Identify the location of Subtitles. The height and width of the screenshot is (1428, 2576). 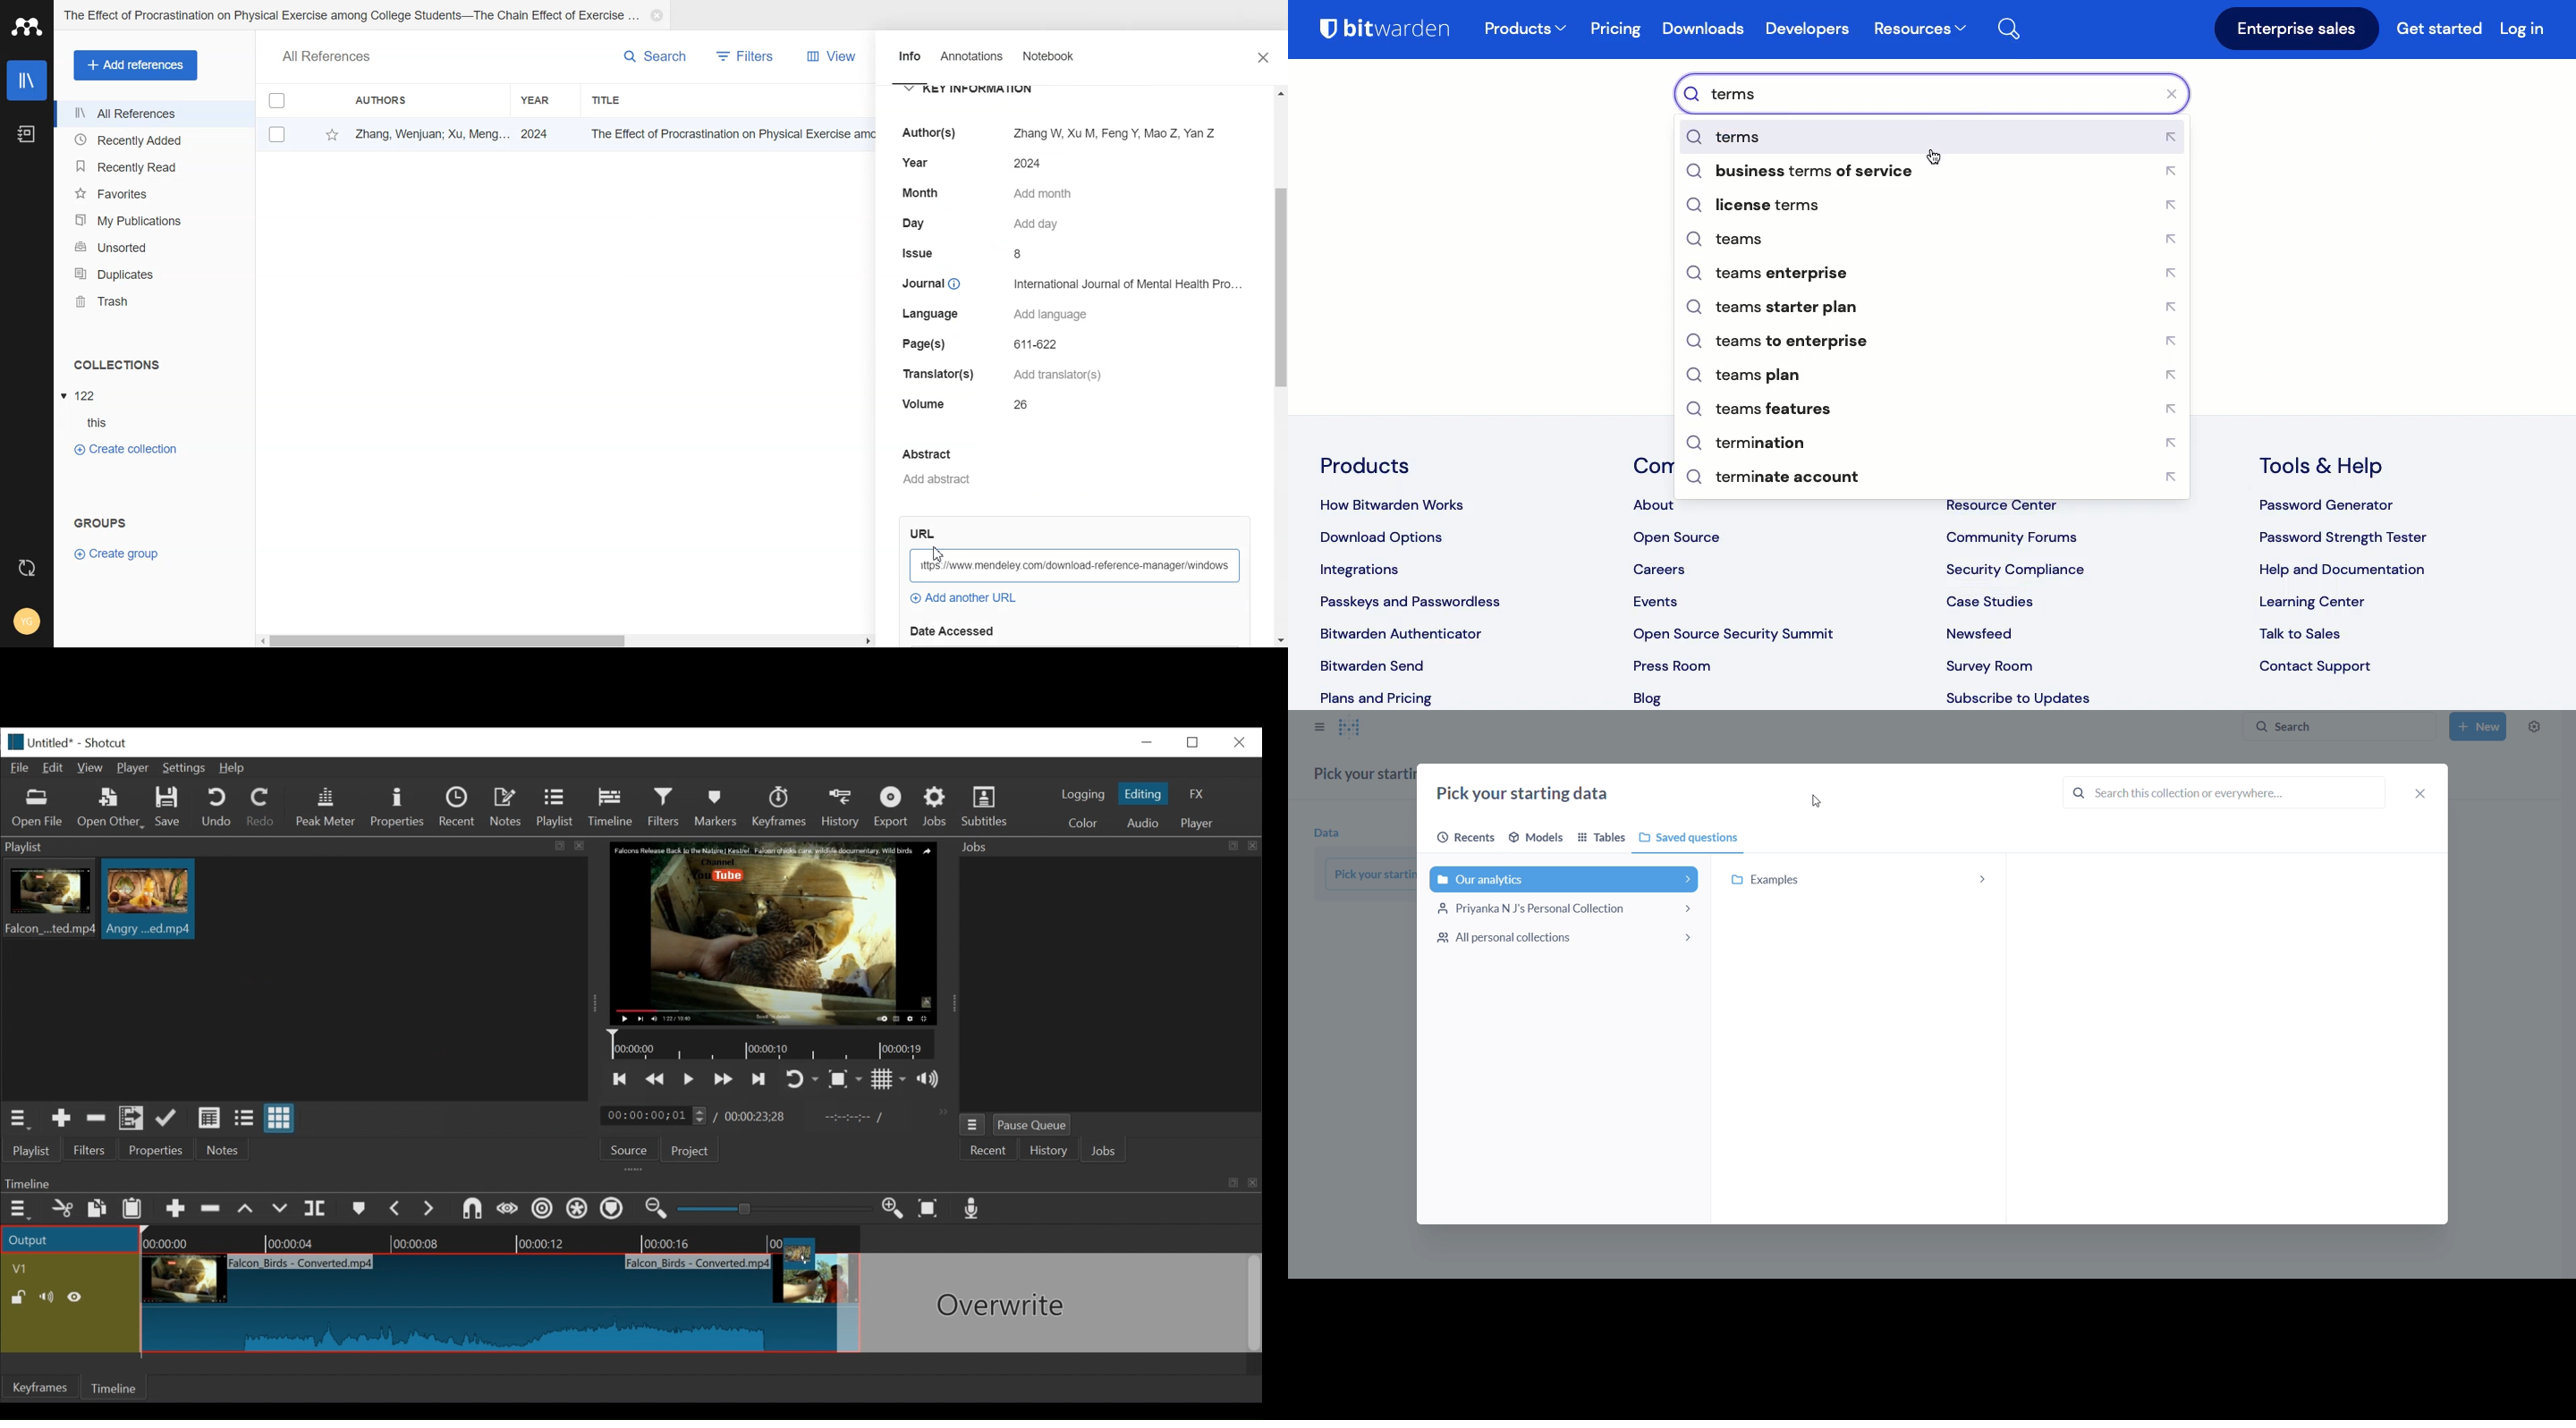
(985, 807).